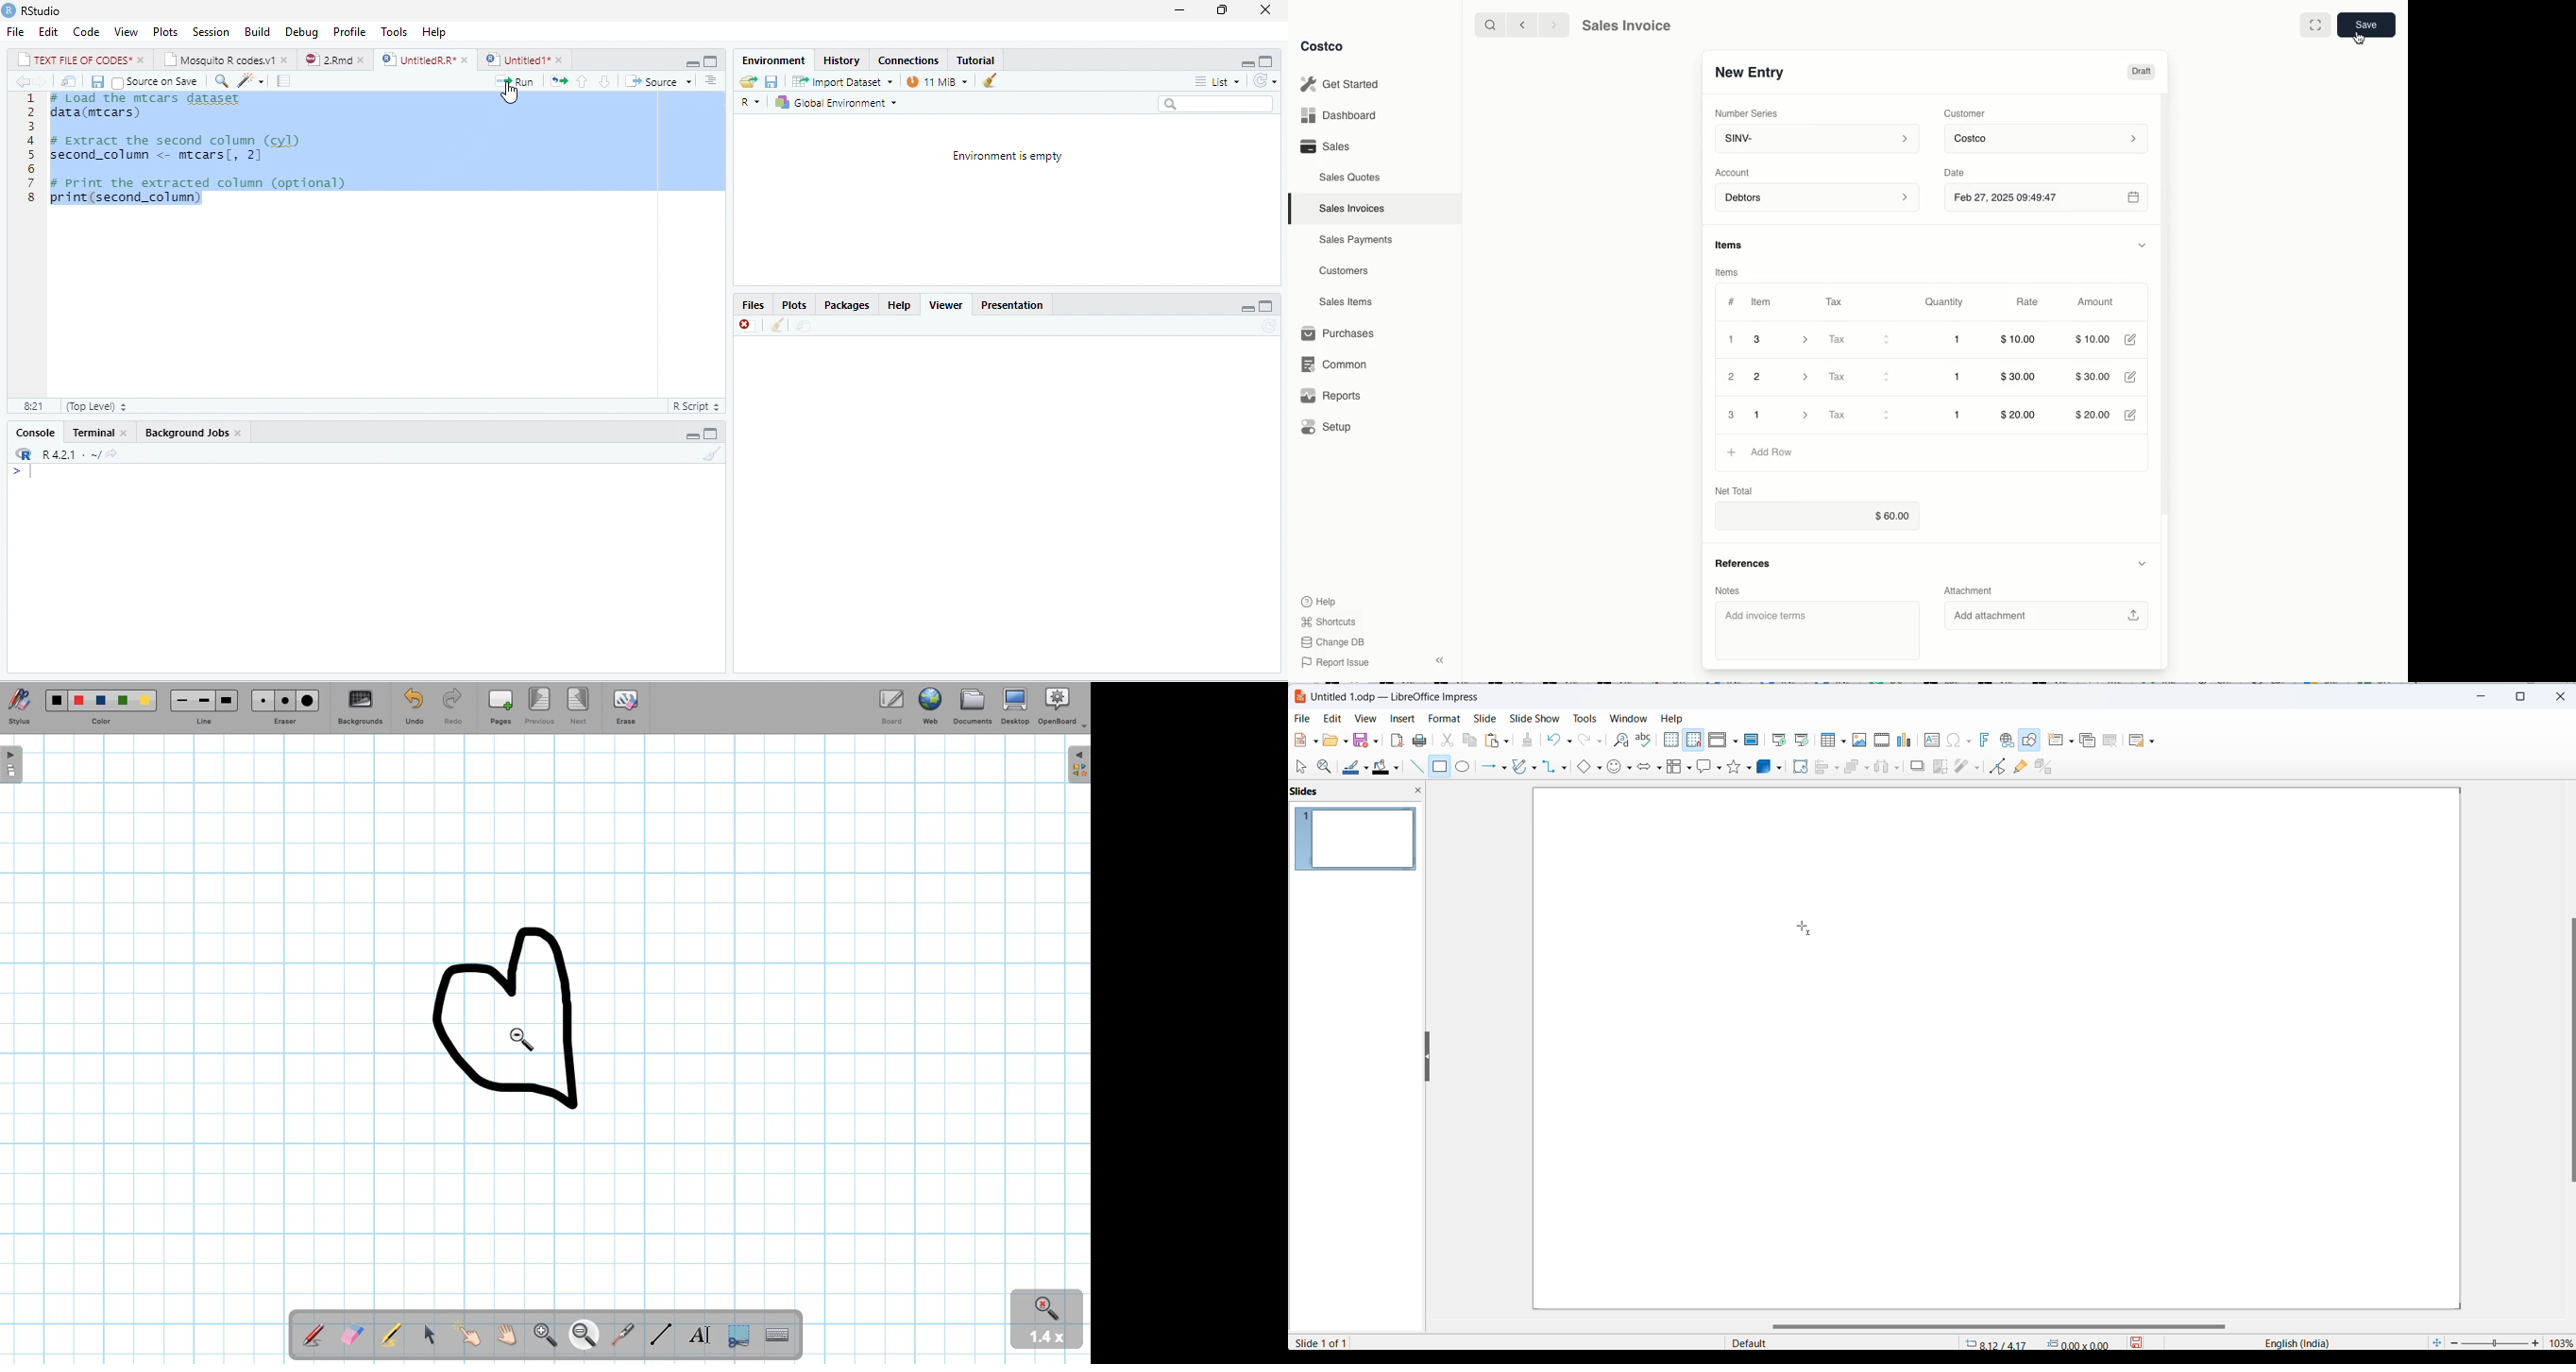  I want to click on 3, so click(1786, 339).